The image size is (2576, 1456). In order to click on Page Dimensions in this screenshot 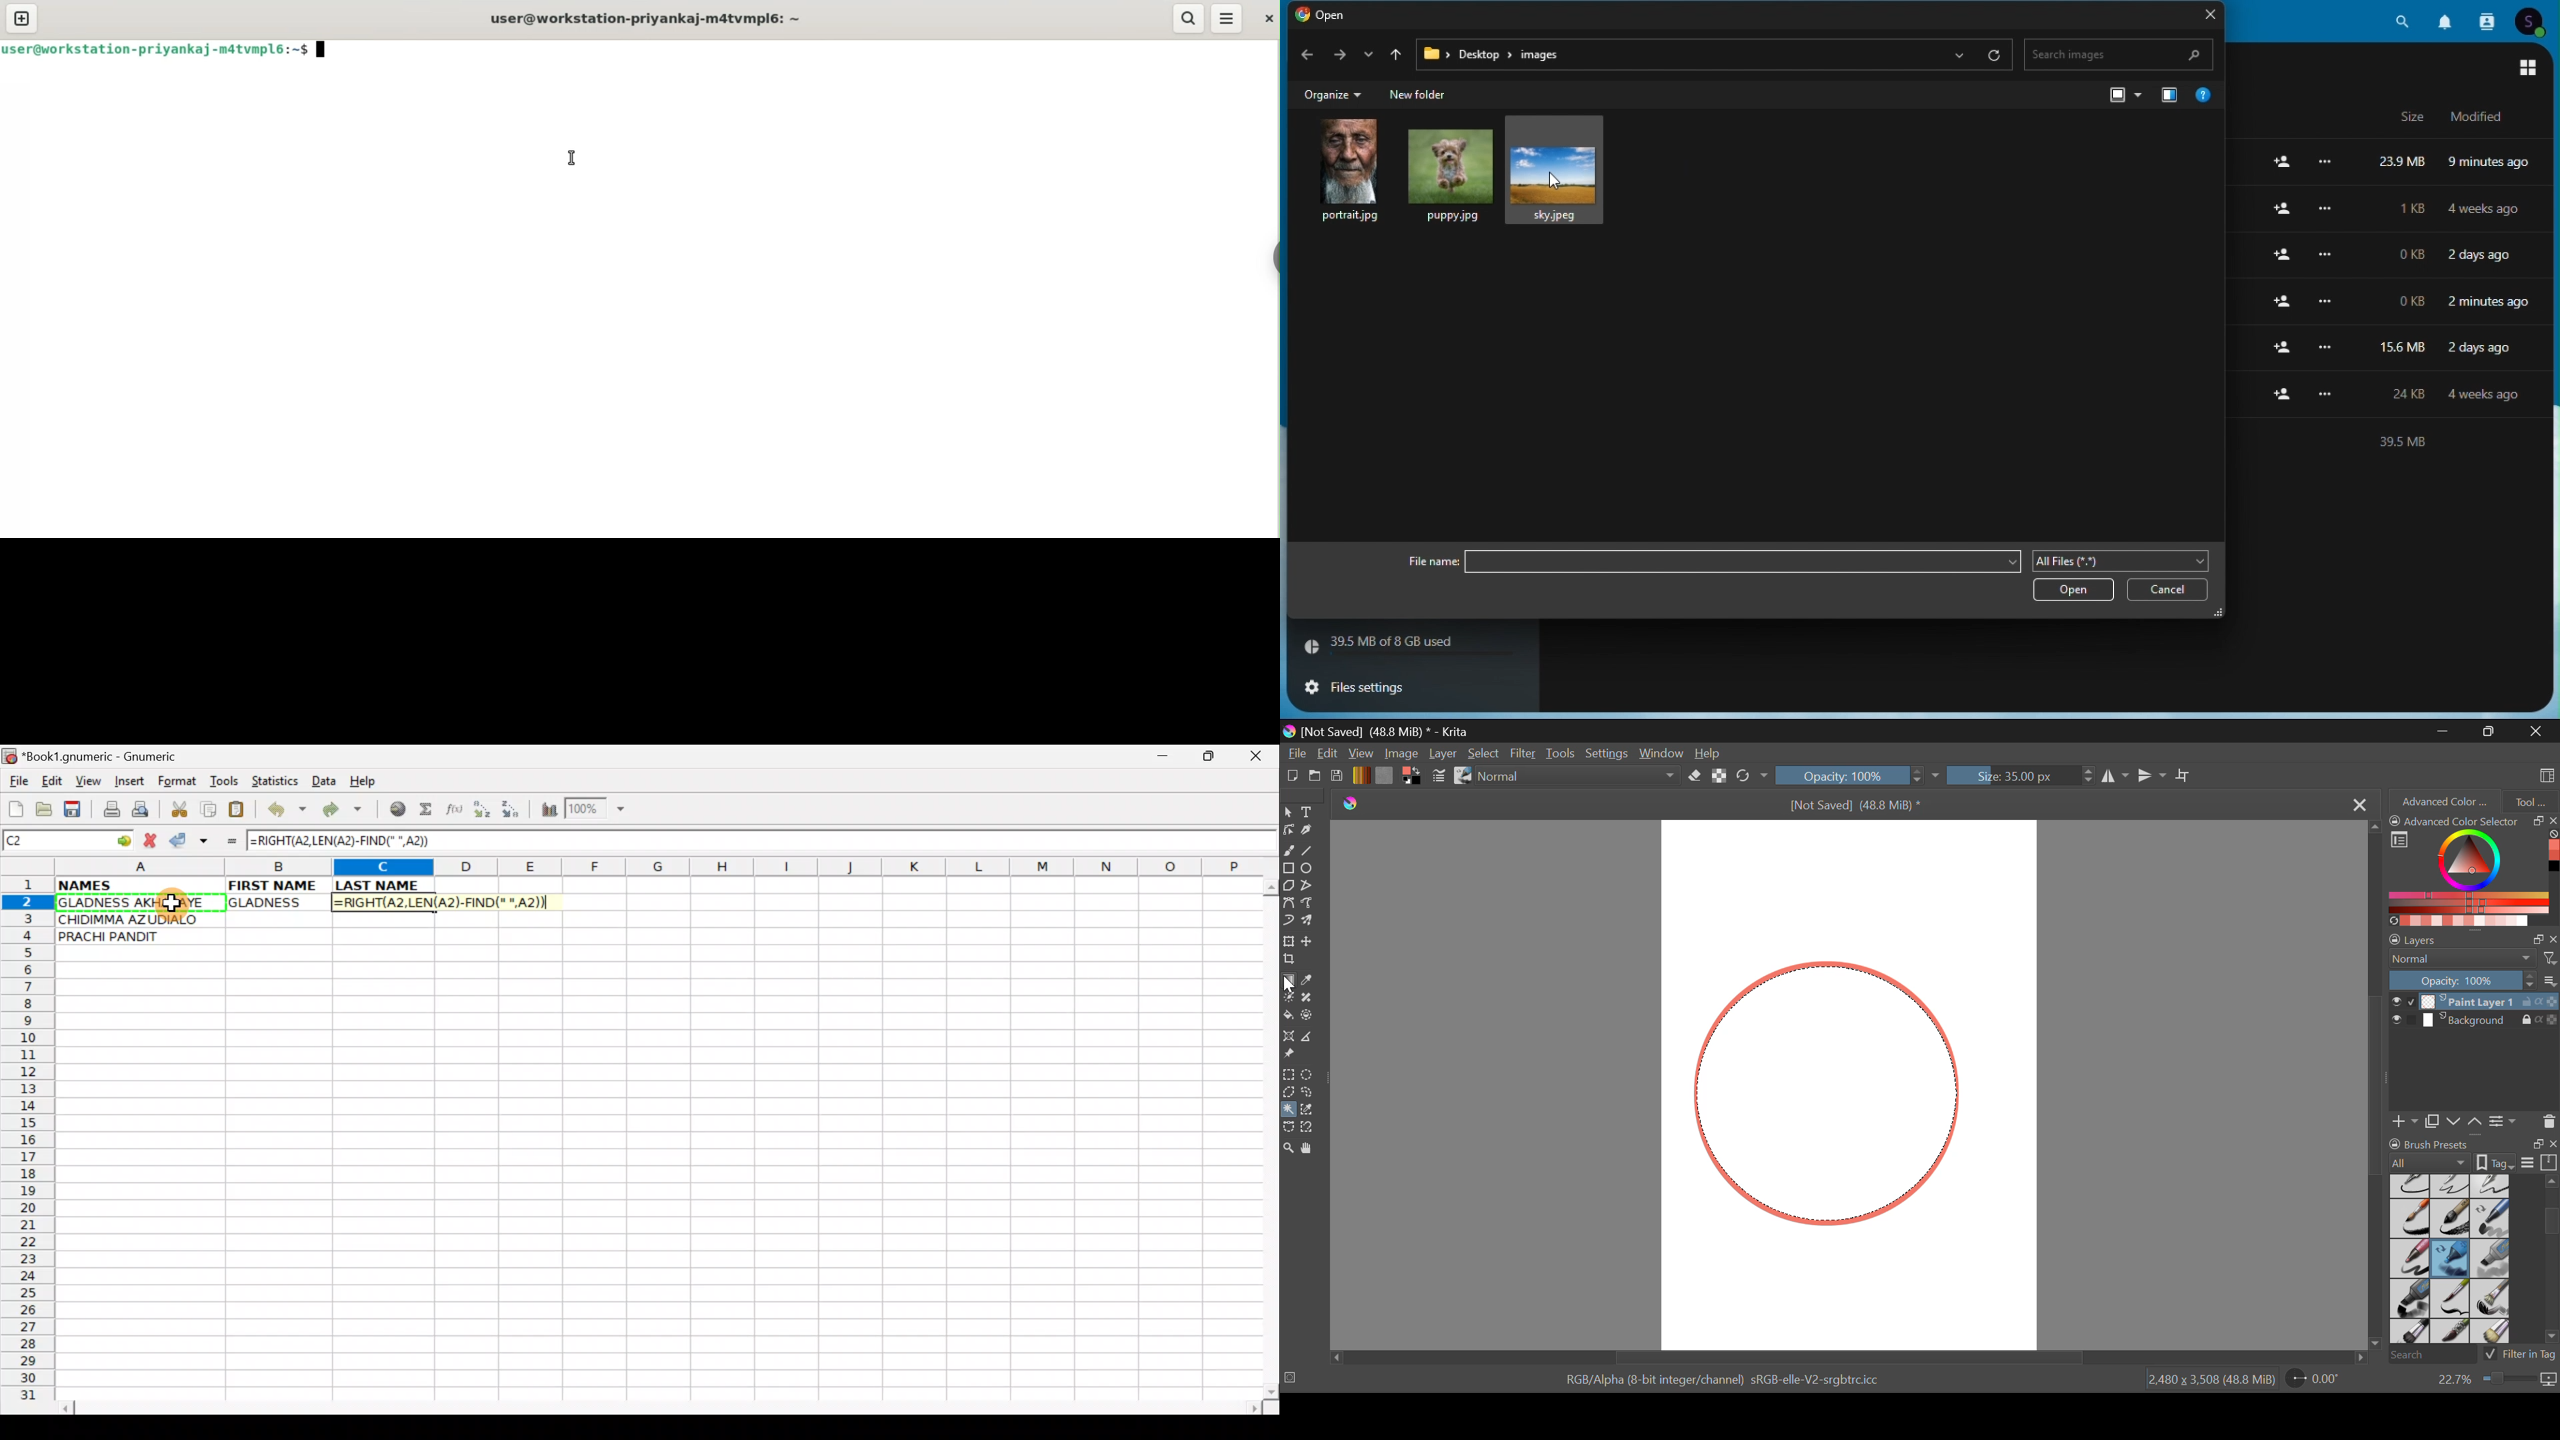, I will do `click(2215, 1380)`.